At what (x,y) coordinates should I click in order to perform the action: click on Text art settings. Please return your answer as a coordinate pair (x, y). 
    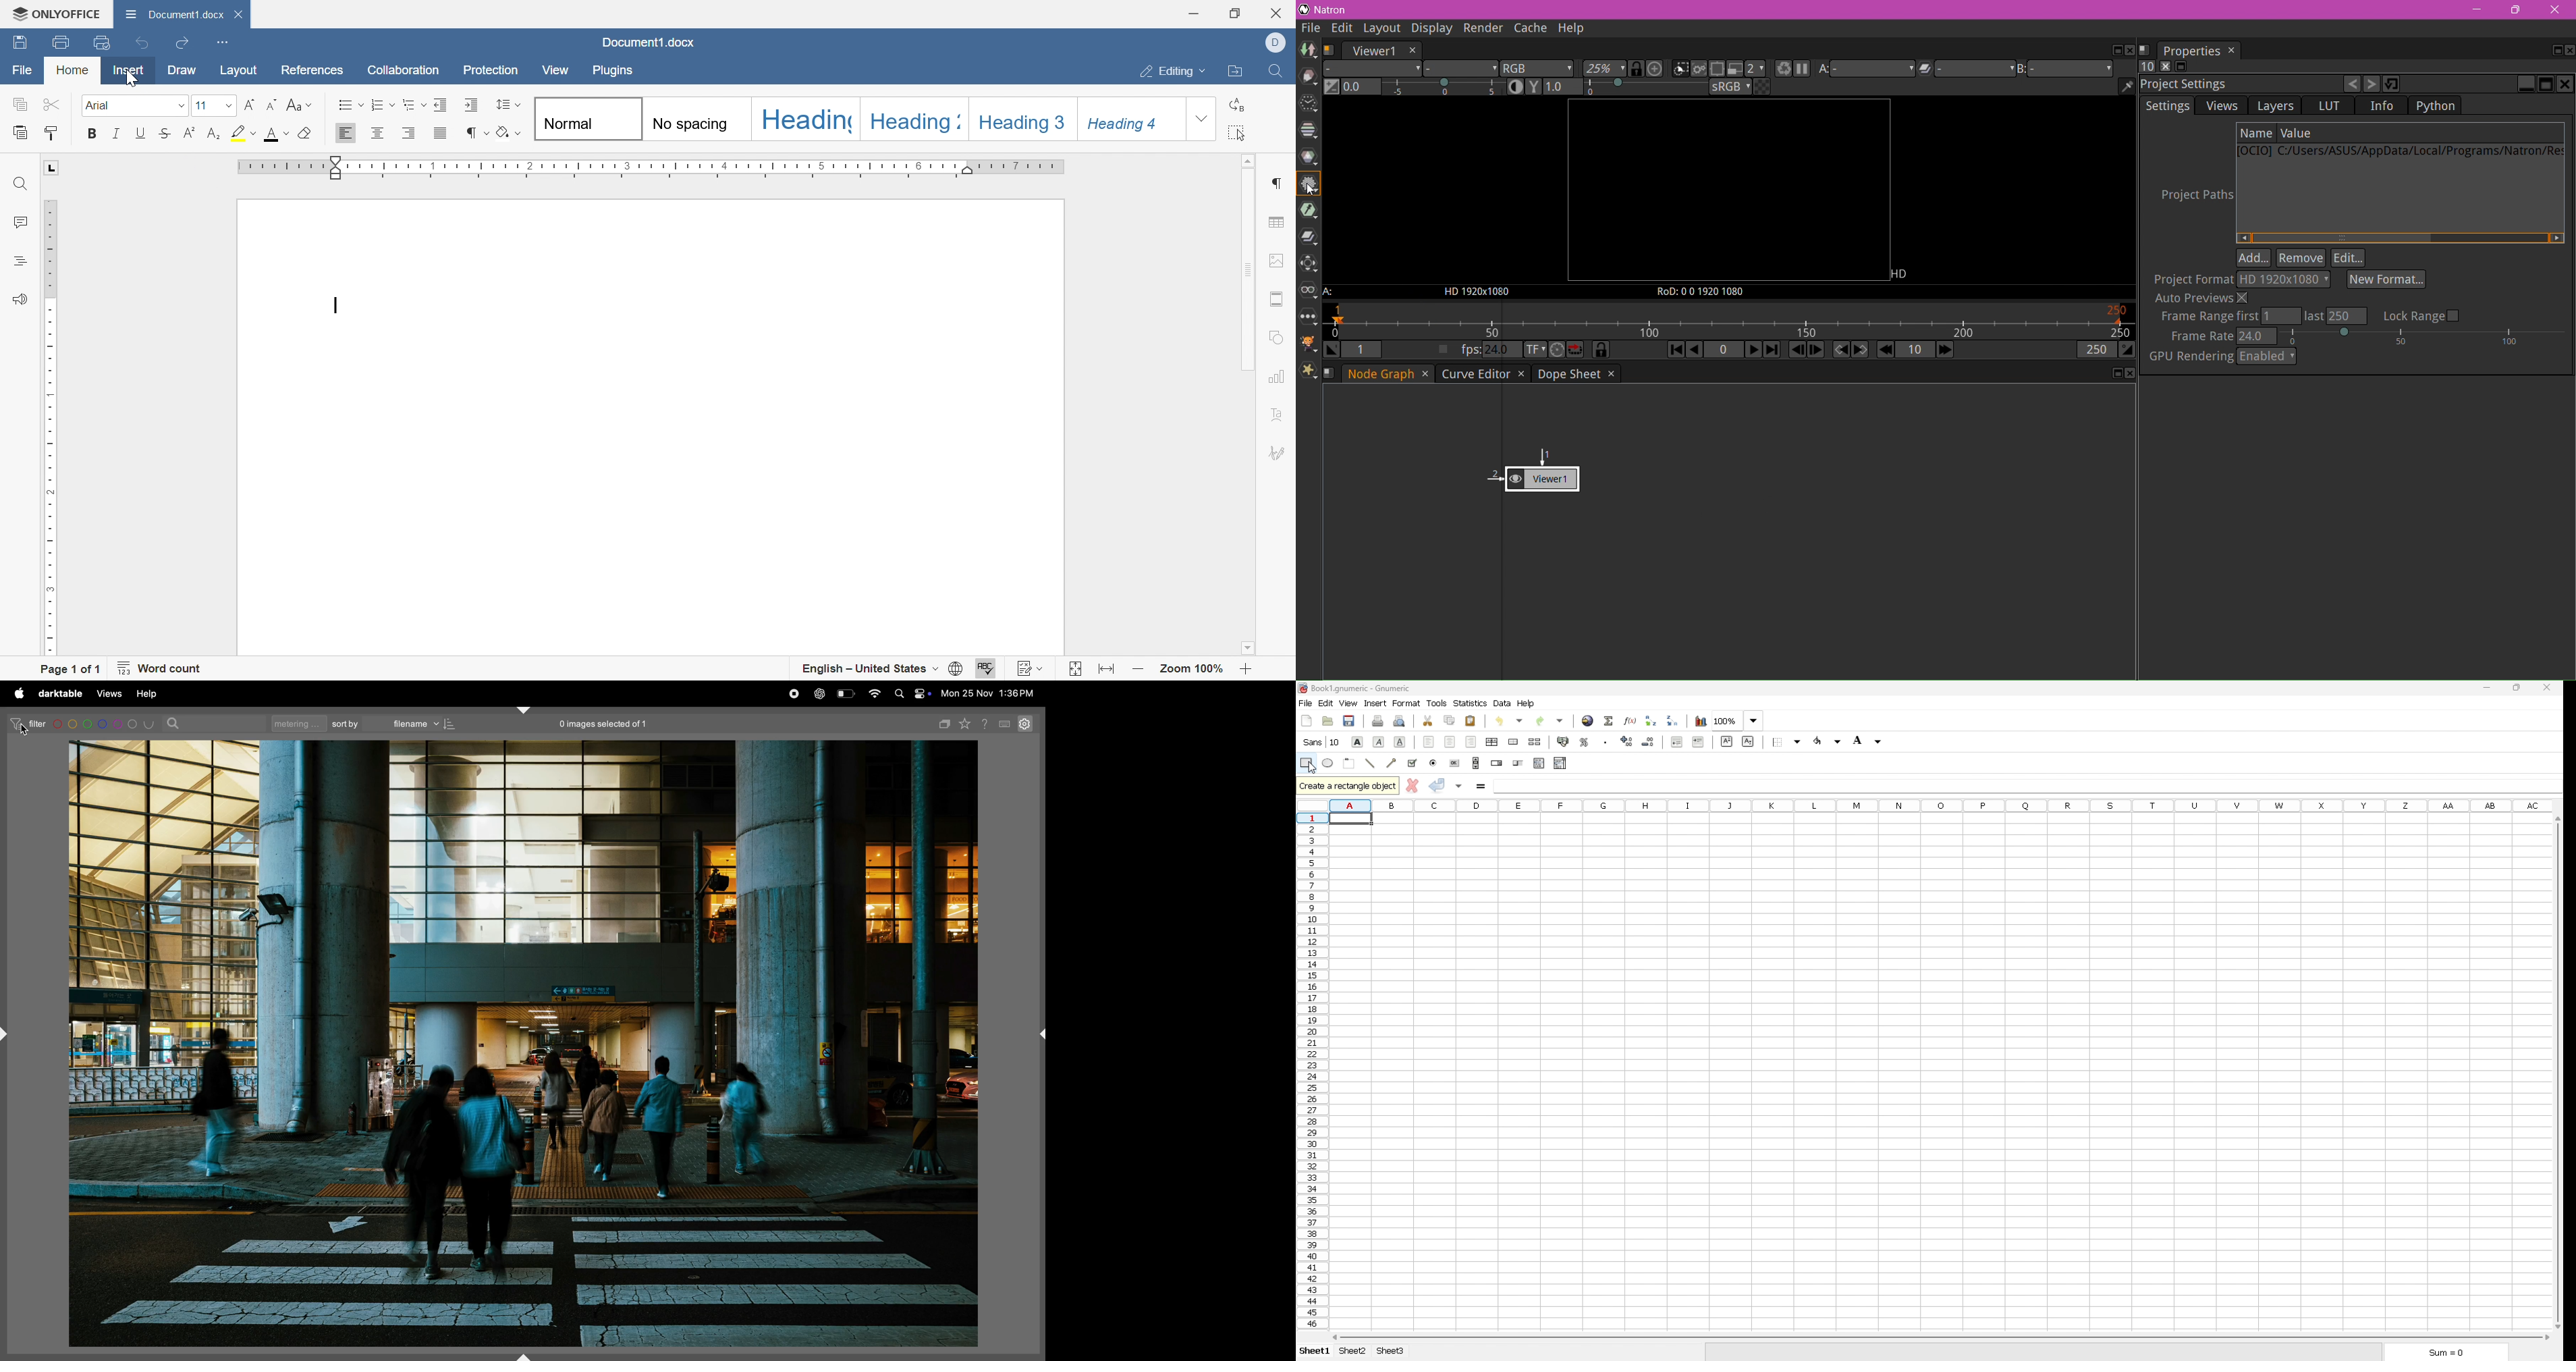
    Looking at the image, I should click on (1278, 417).